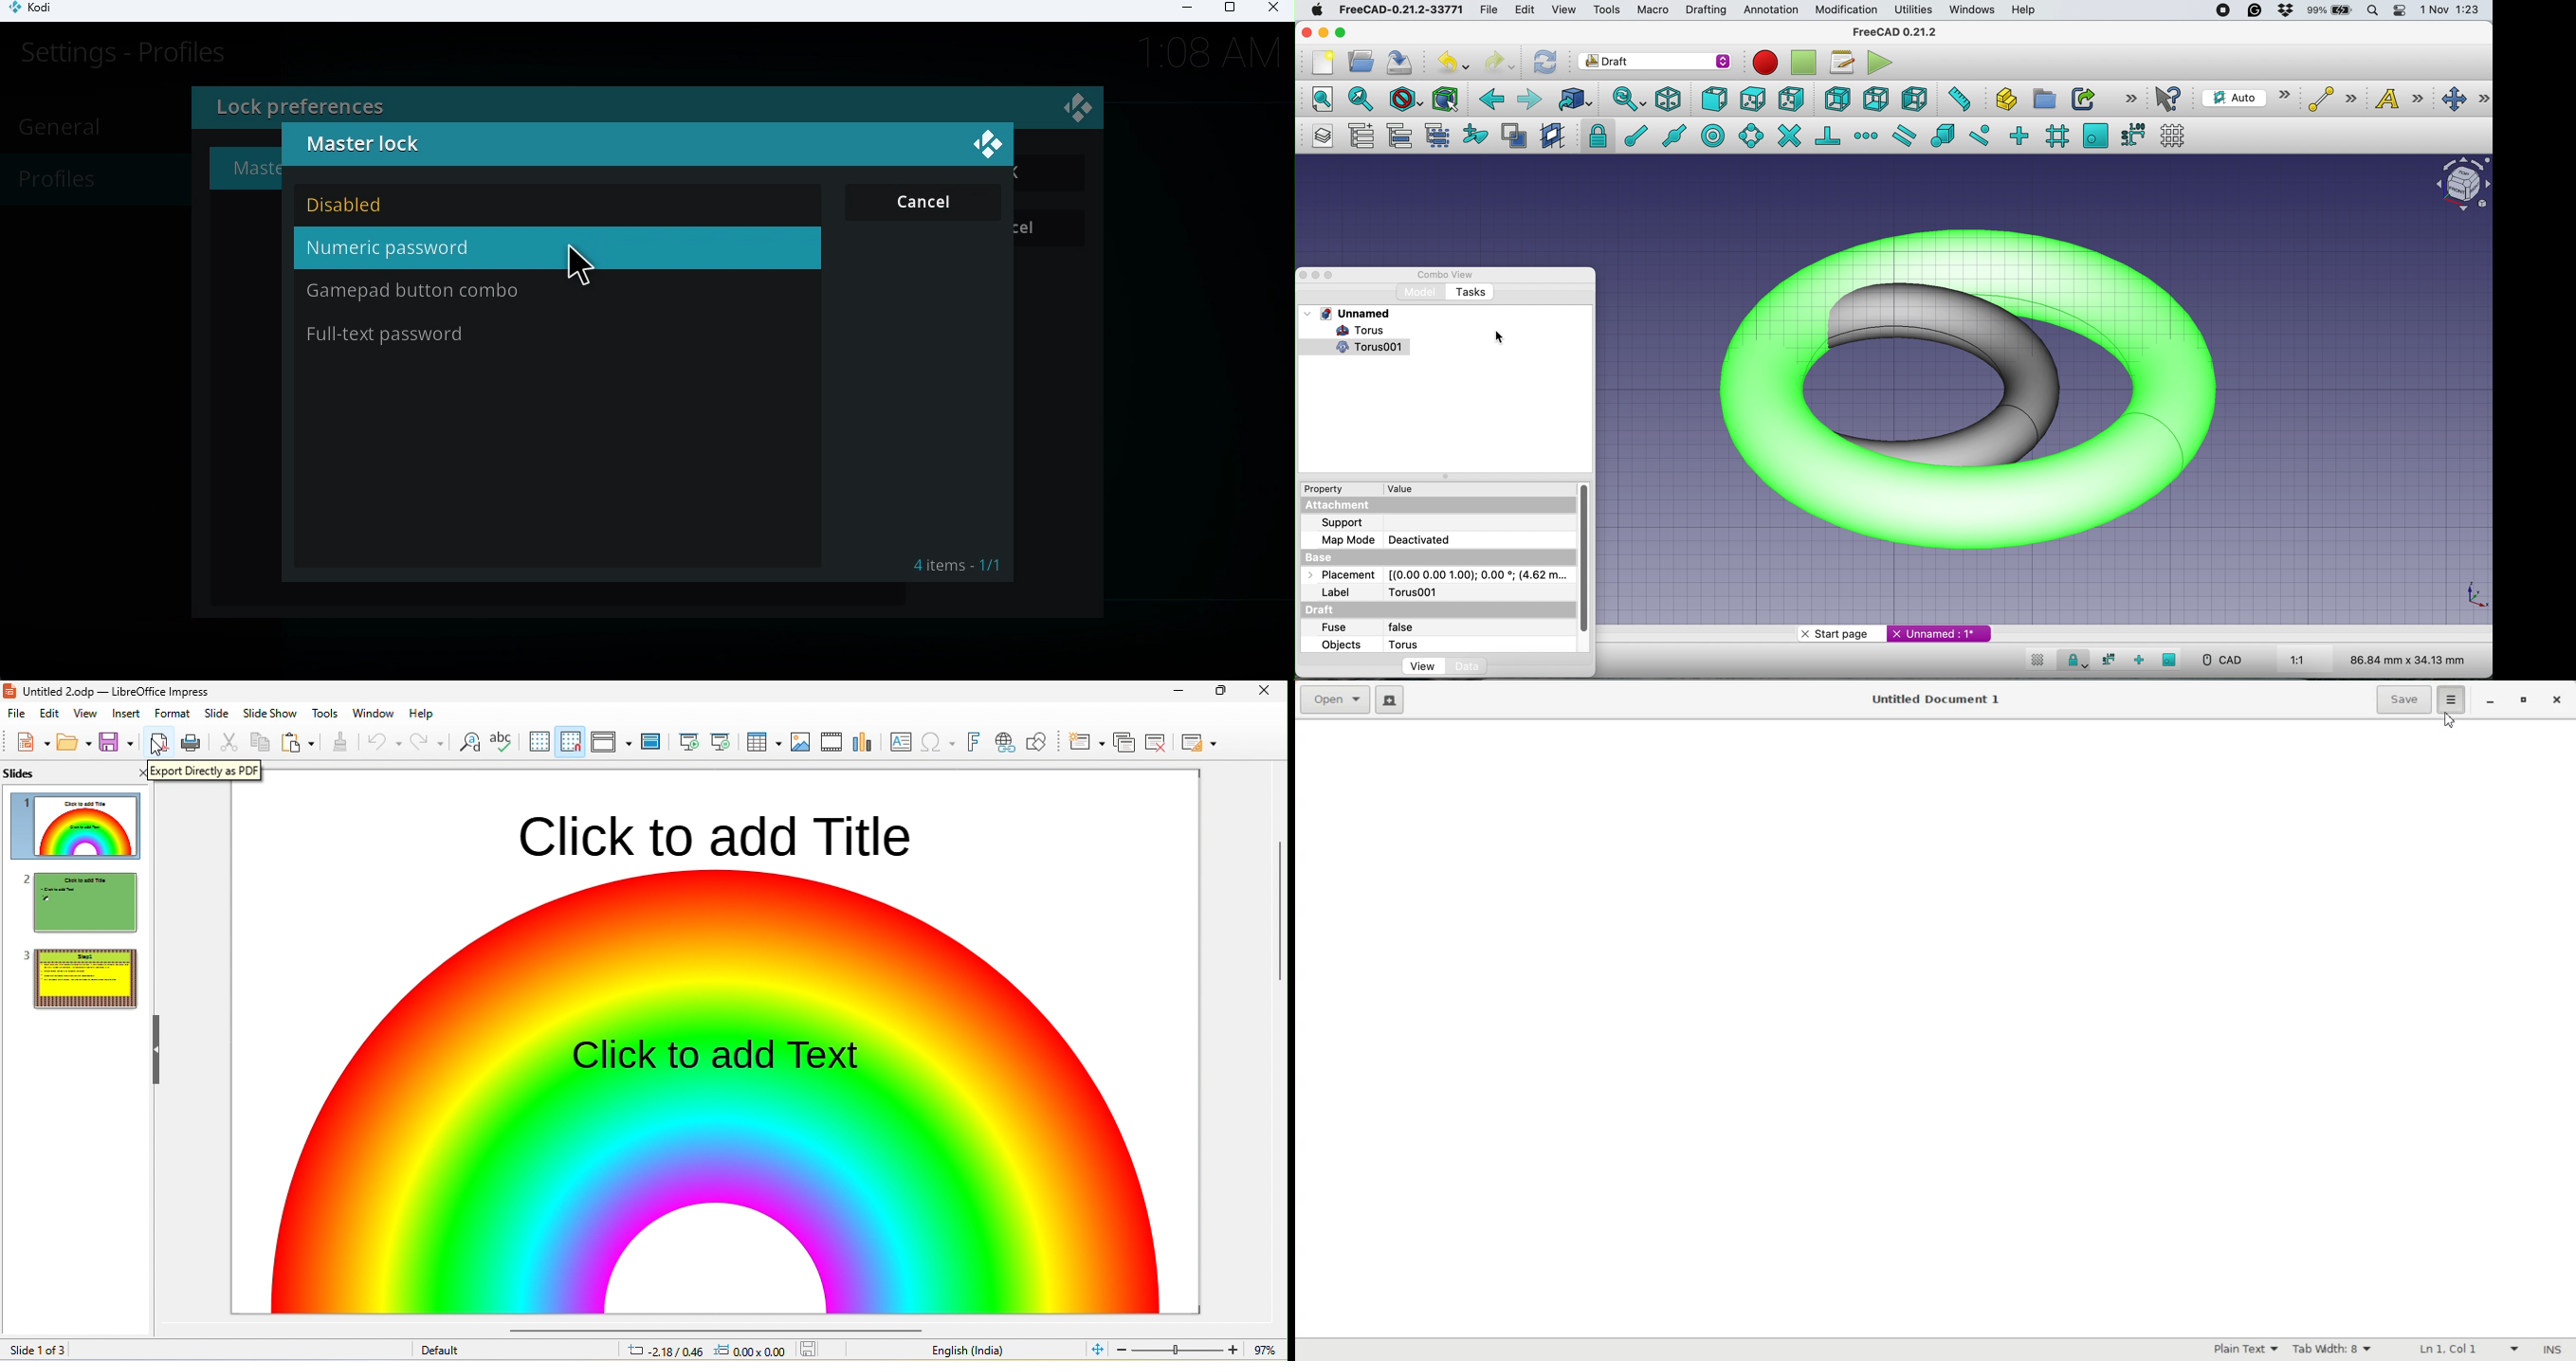  What do you see at coordinates (1325, 136) in the screenshot?
I see `manage layers` at bounding box center [1325, 136].